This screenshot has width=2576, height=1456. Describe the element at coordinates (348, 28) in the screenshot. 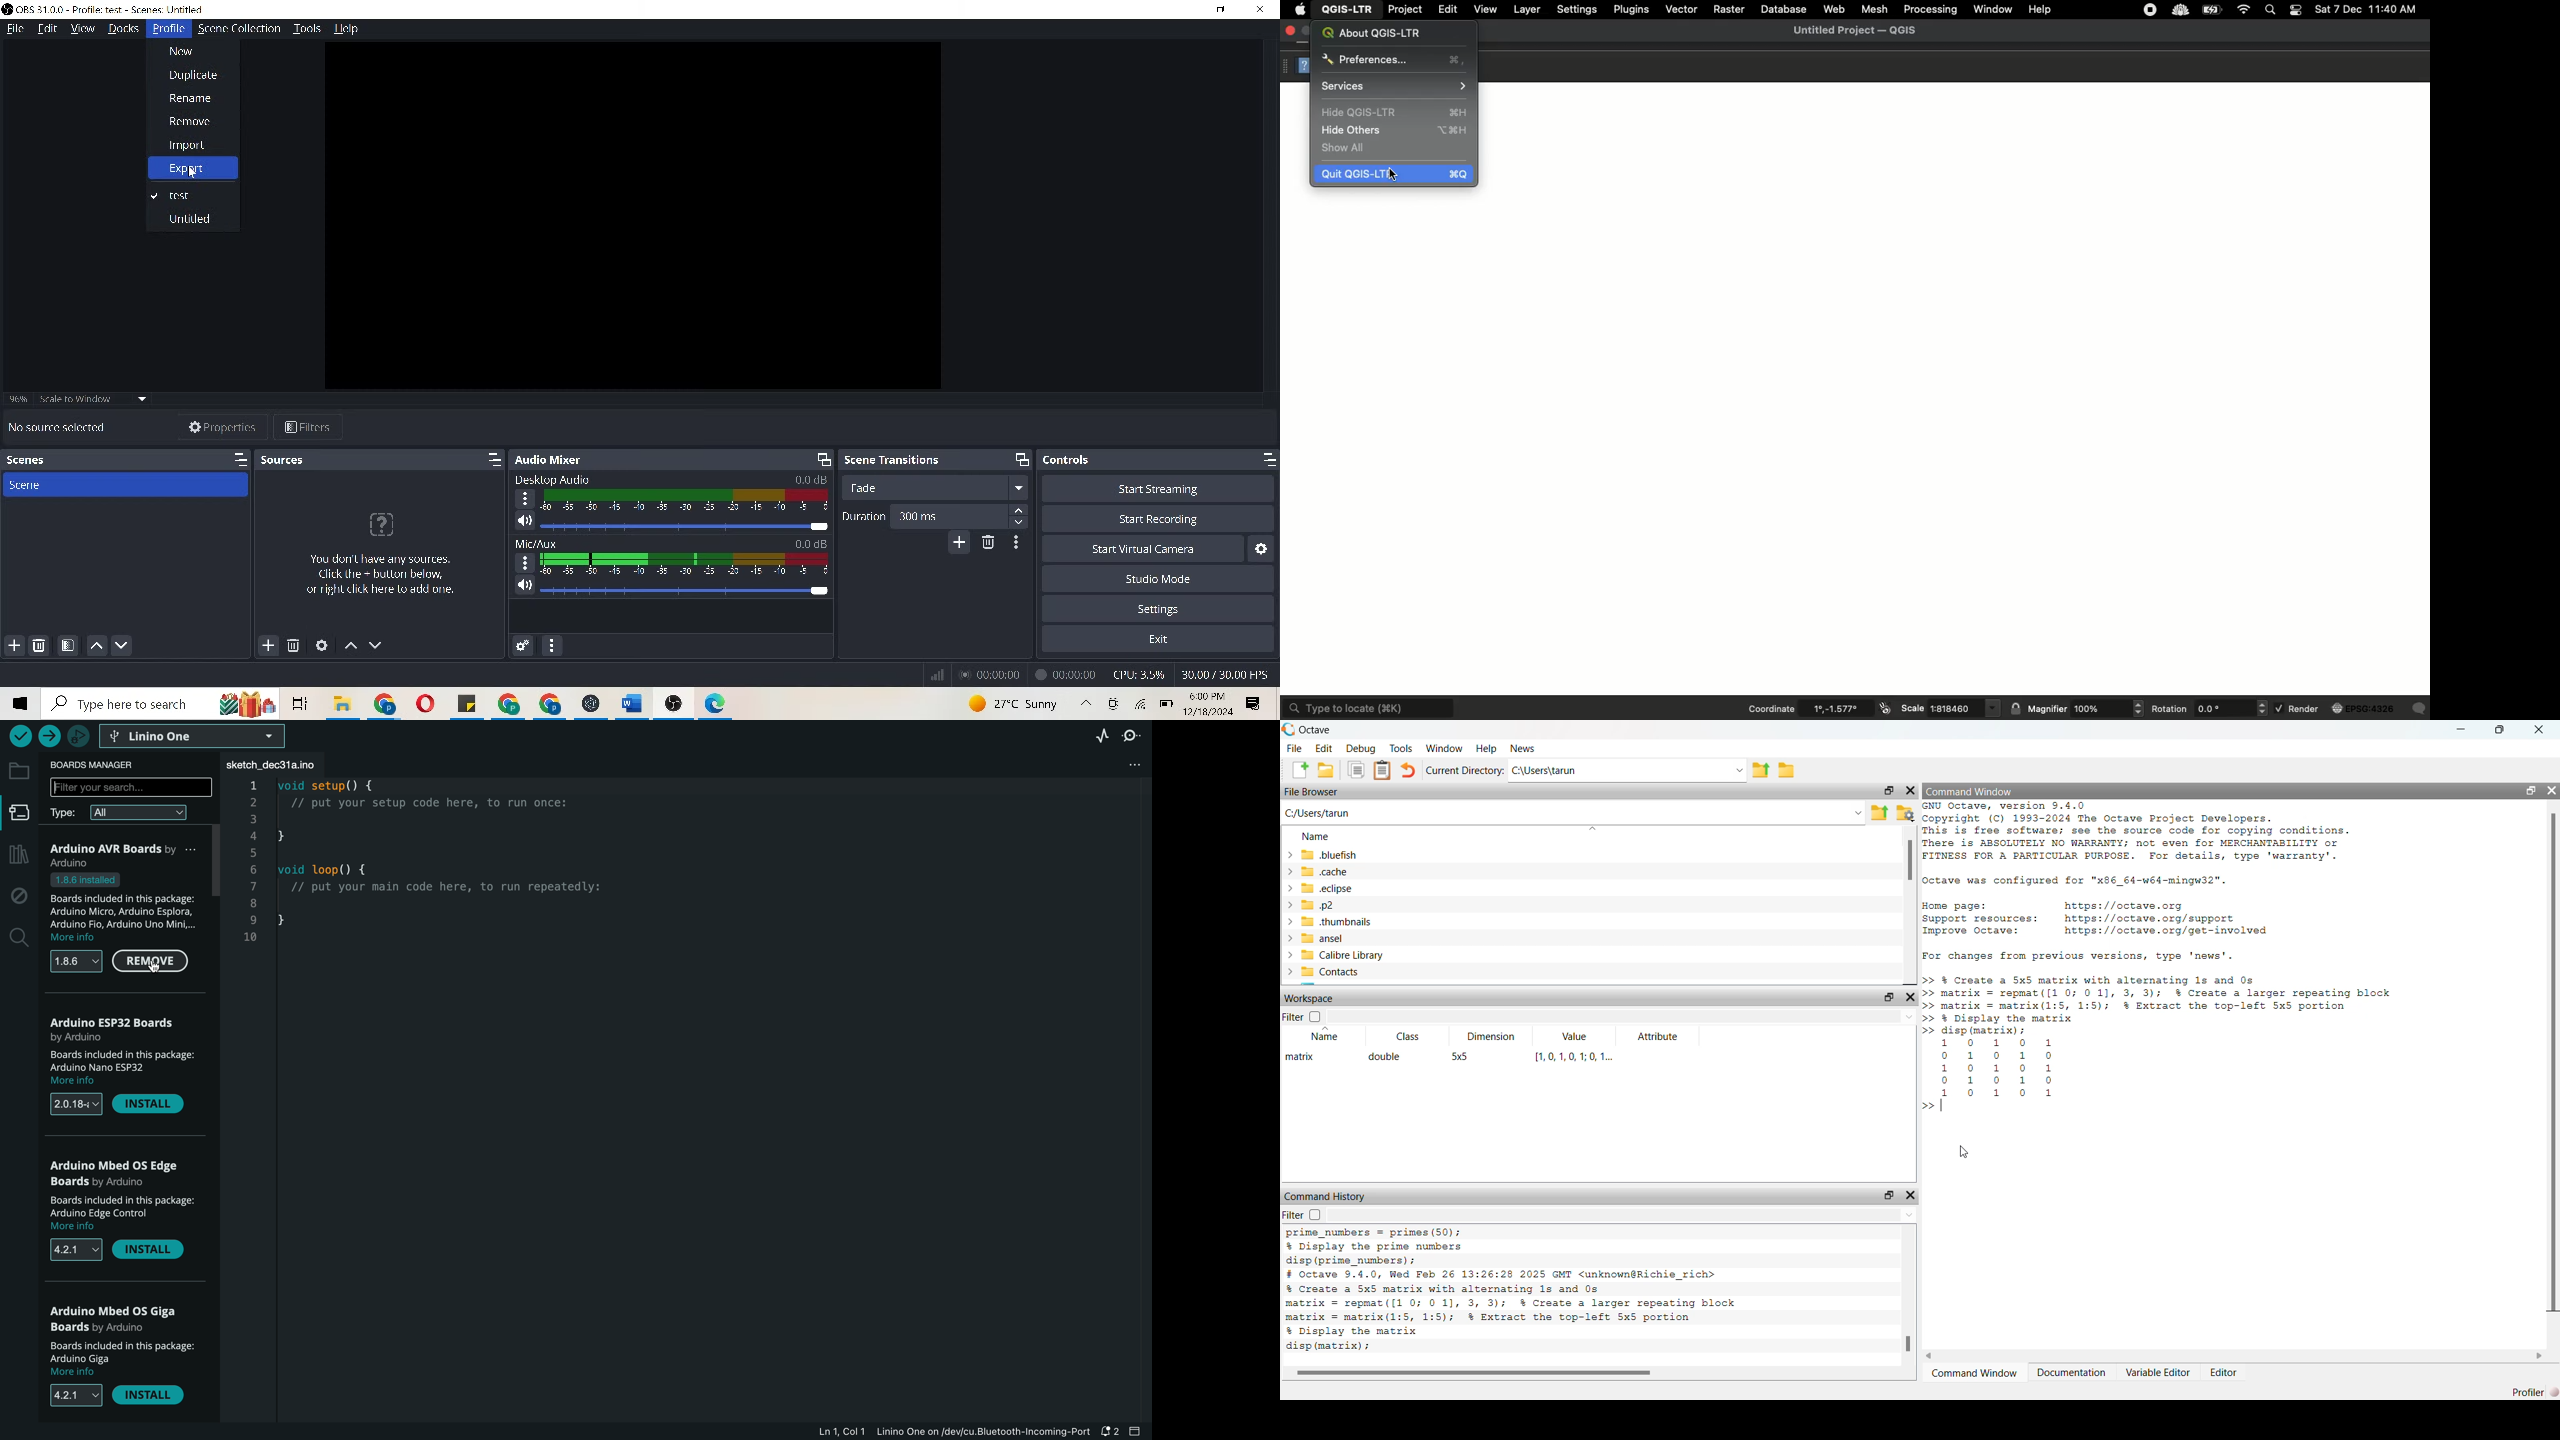

I see `help` at that location.